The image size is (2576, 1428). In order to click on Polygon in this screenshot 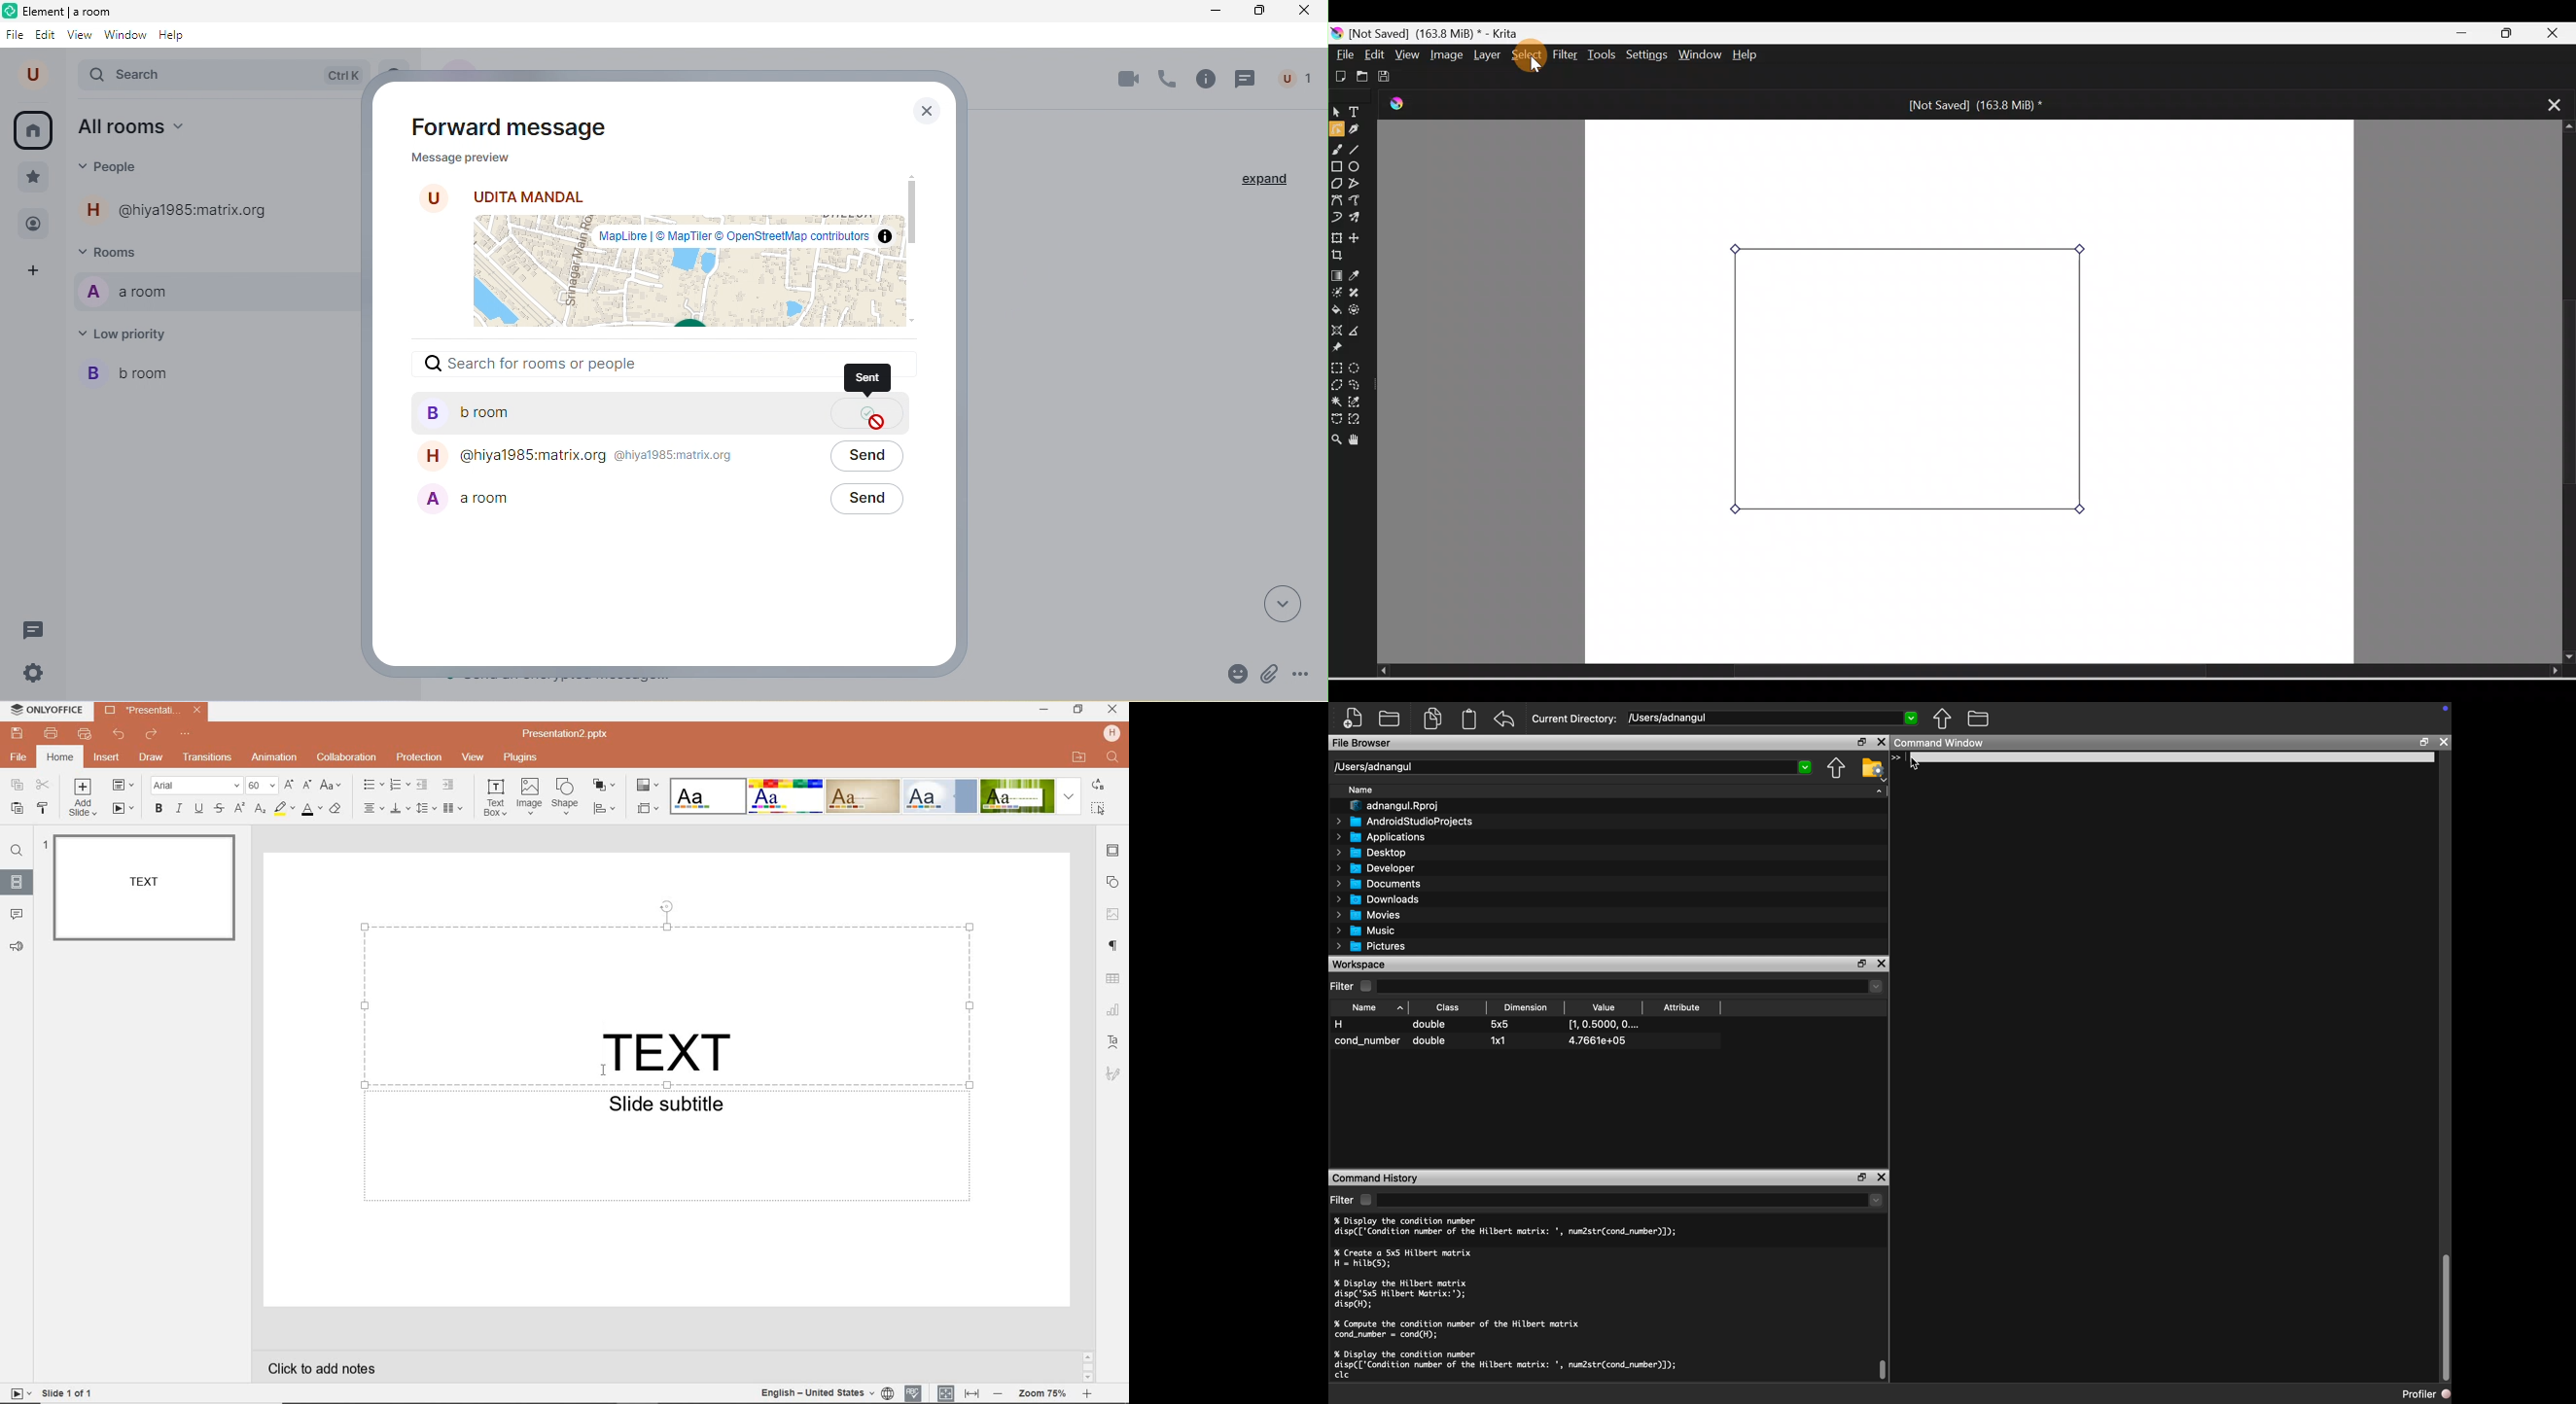, I will do `click(1336, 183)`.